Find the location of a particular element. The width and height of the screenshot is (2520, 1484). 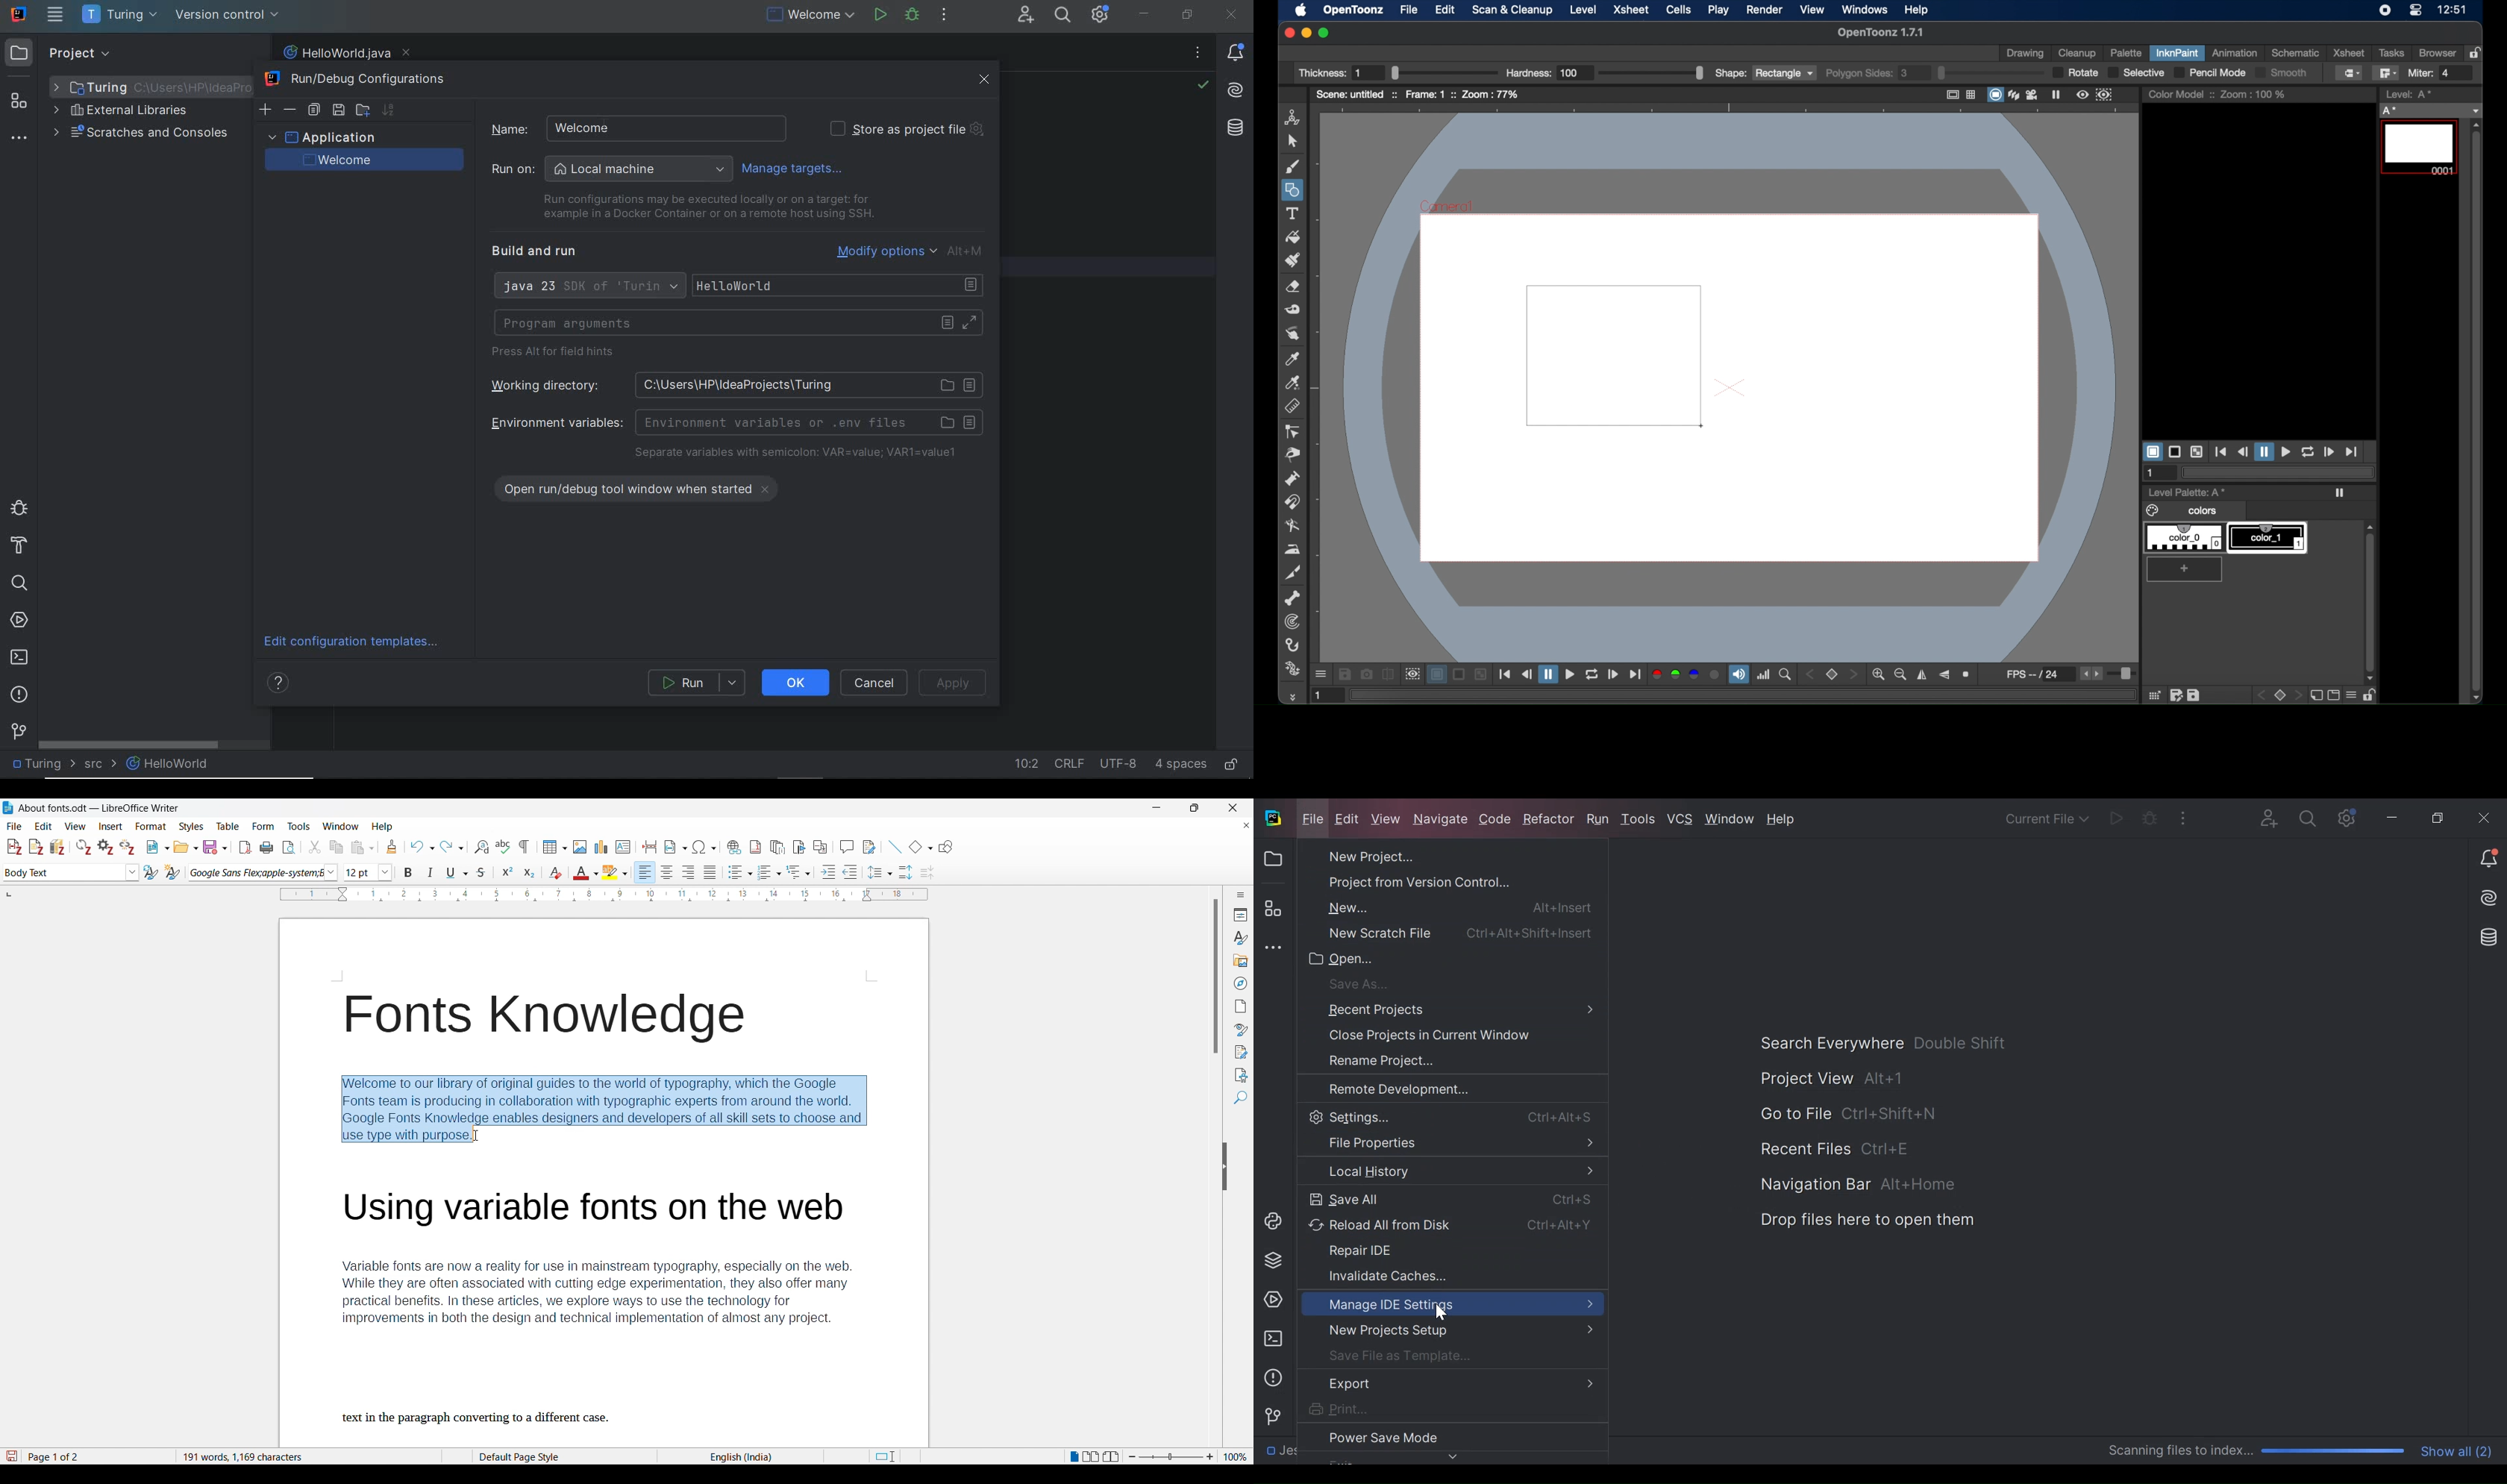

rotate is located at coordinates (2075, 73).